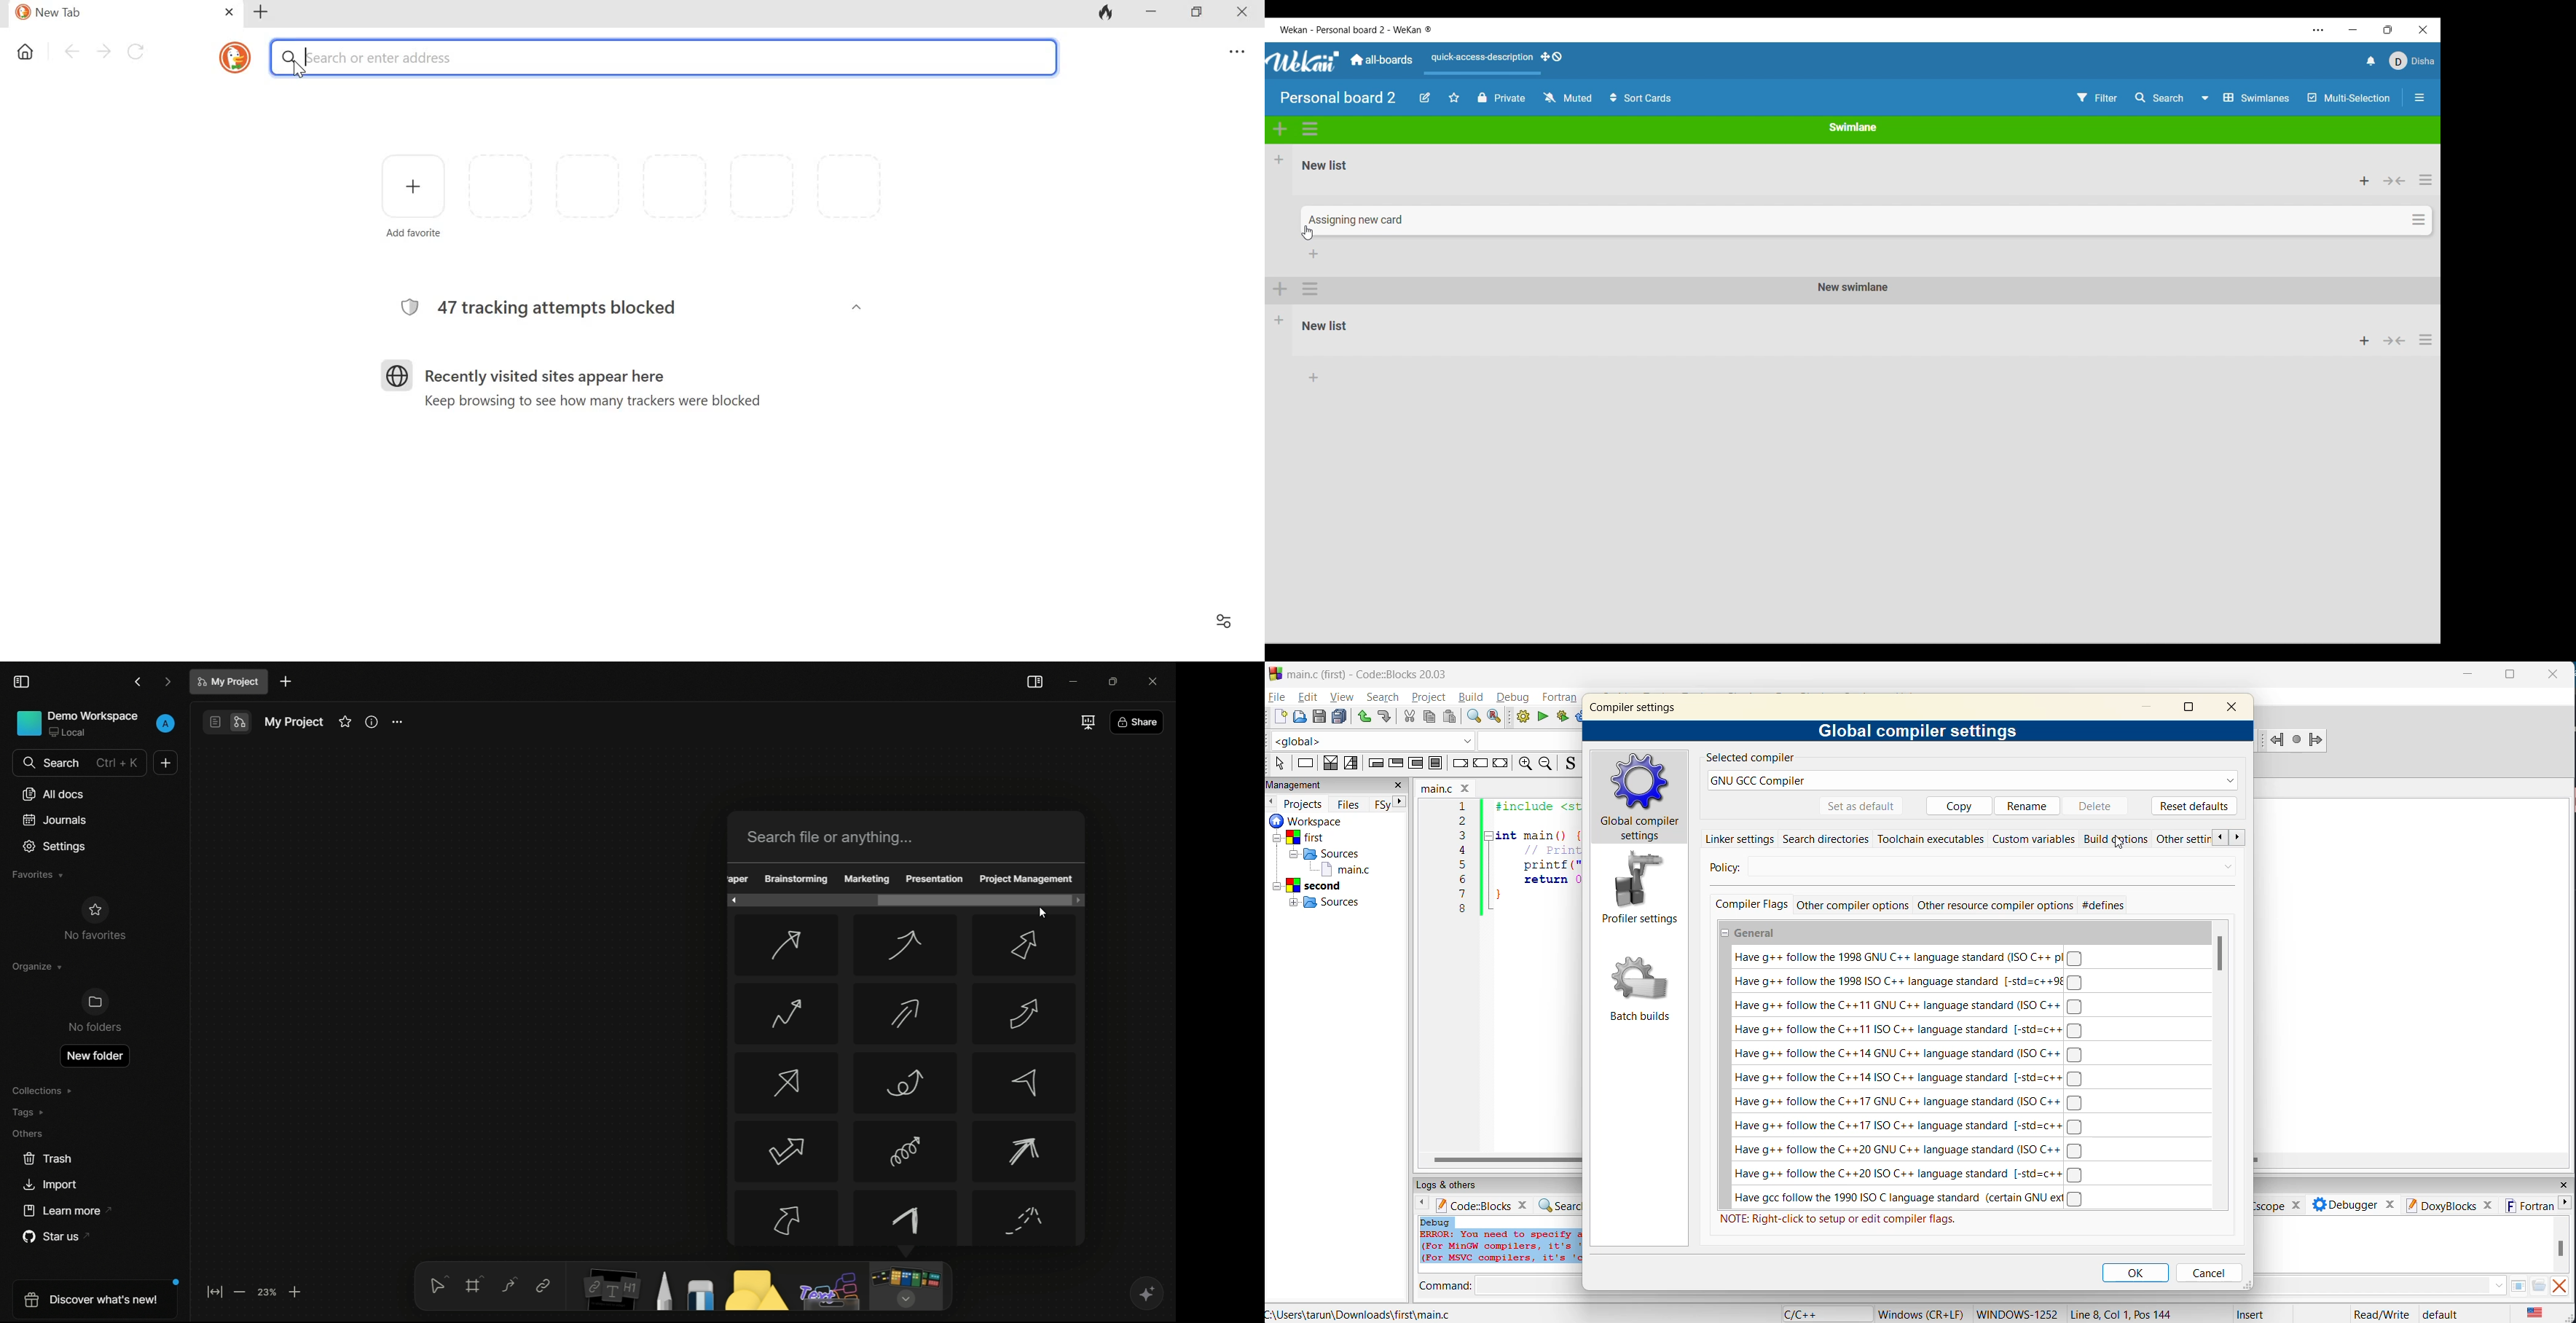 The width and height of the screenshot is (2576, 1344). What do you see at coordinates (2193, 806) in the screenshot?
I see `reset defaults` at bounding box center [2193, 806].